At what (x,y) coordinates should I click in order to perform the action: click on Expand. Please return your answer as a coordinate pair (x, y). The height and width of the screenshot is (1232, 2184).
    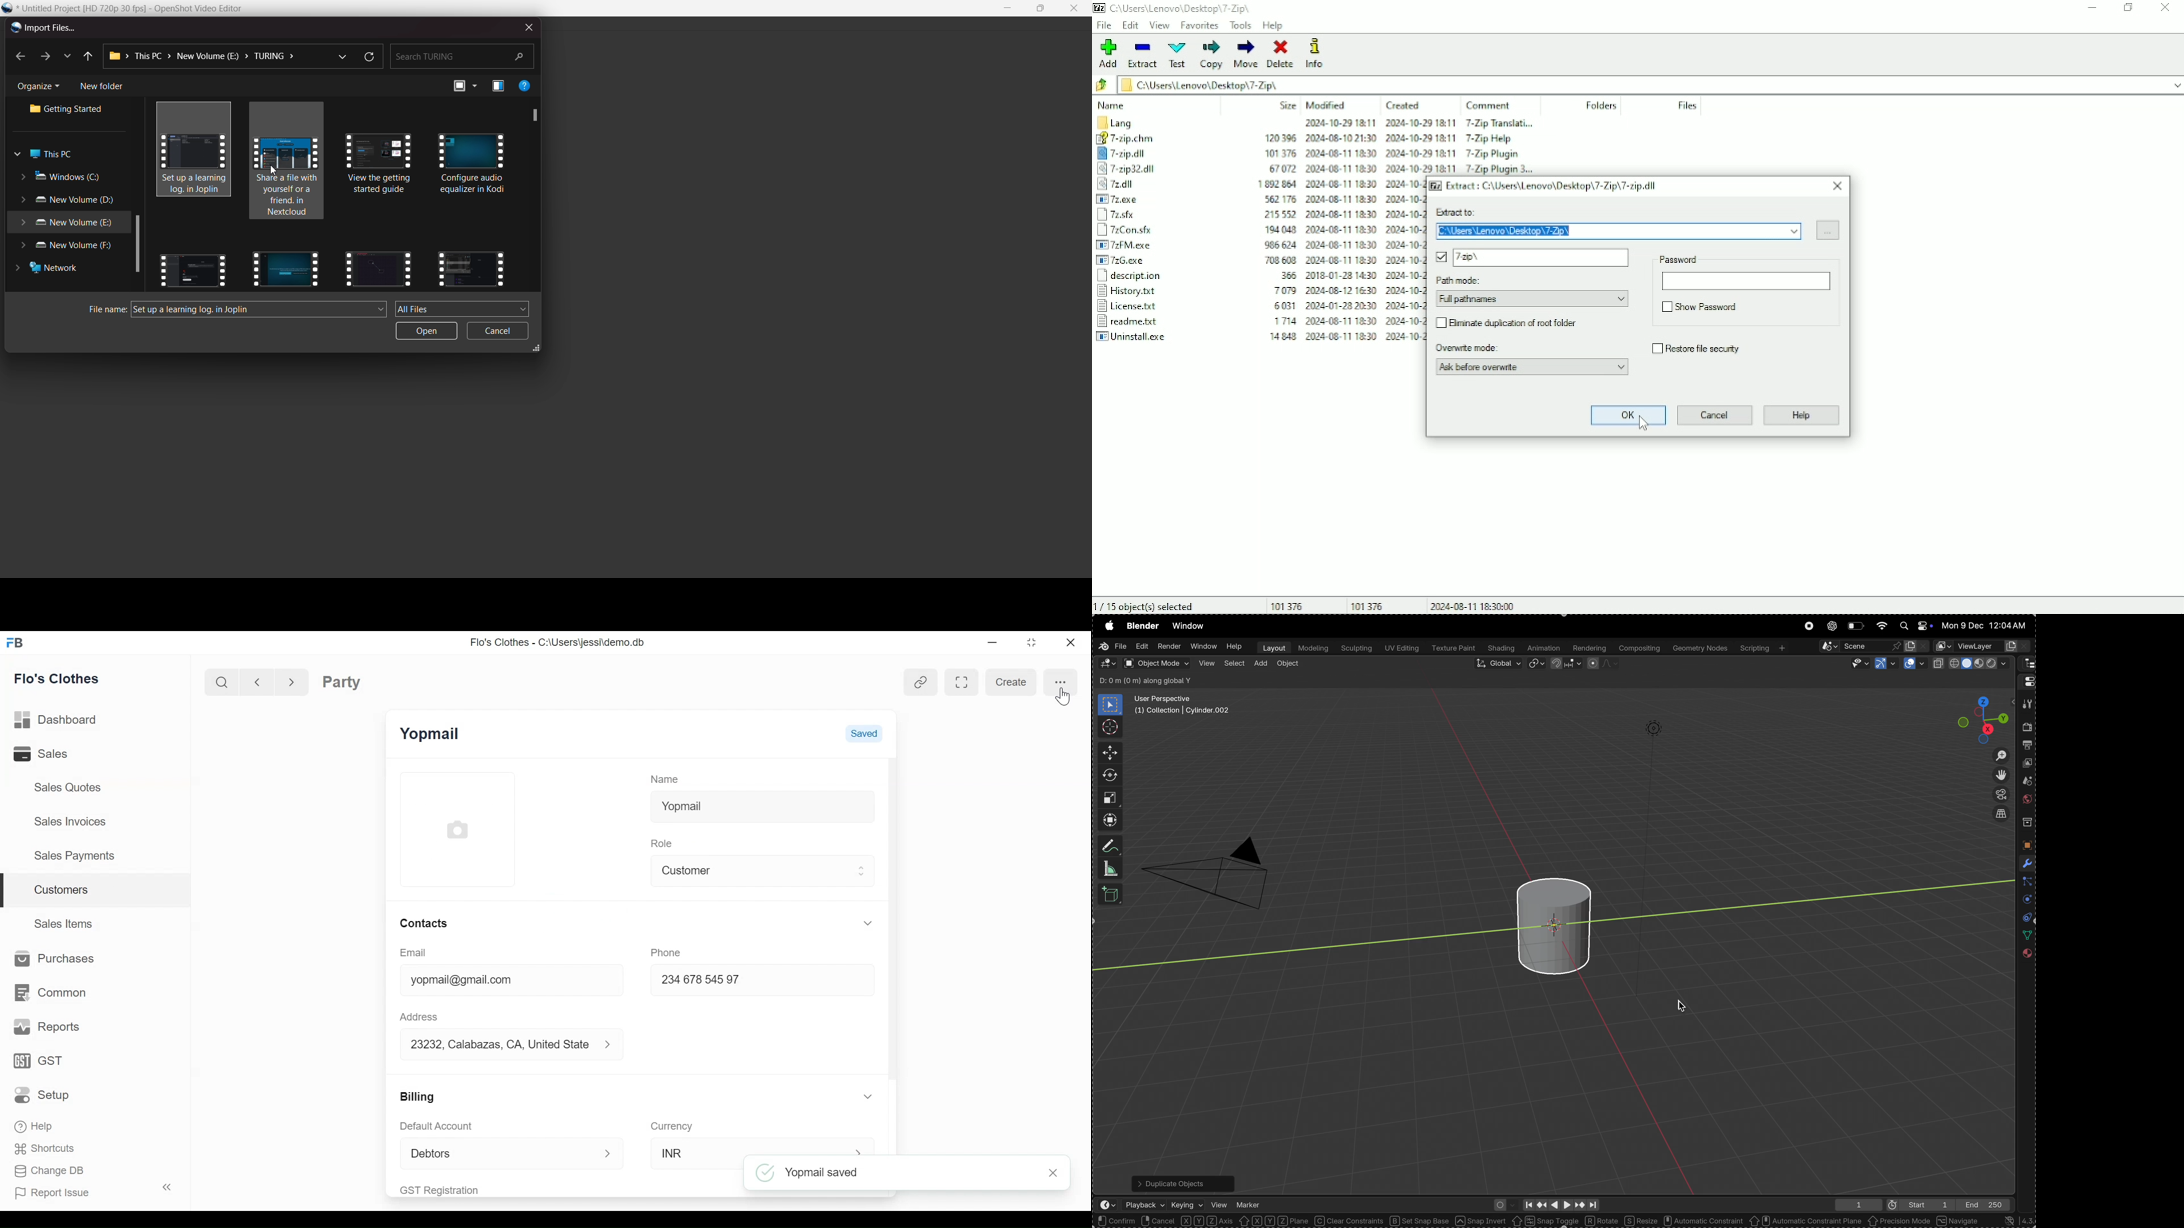
    Looking at the image, I should click on (868, 922).